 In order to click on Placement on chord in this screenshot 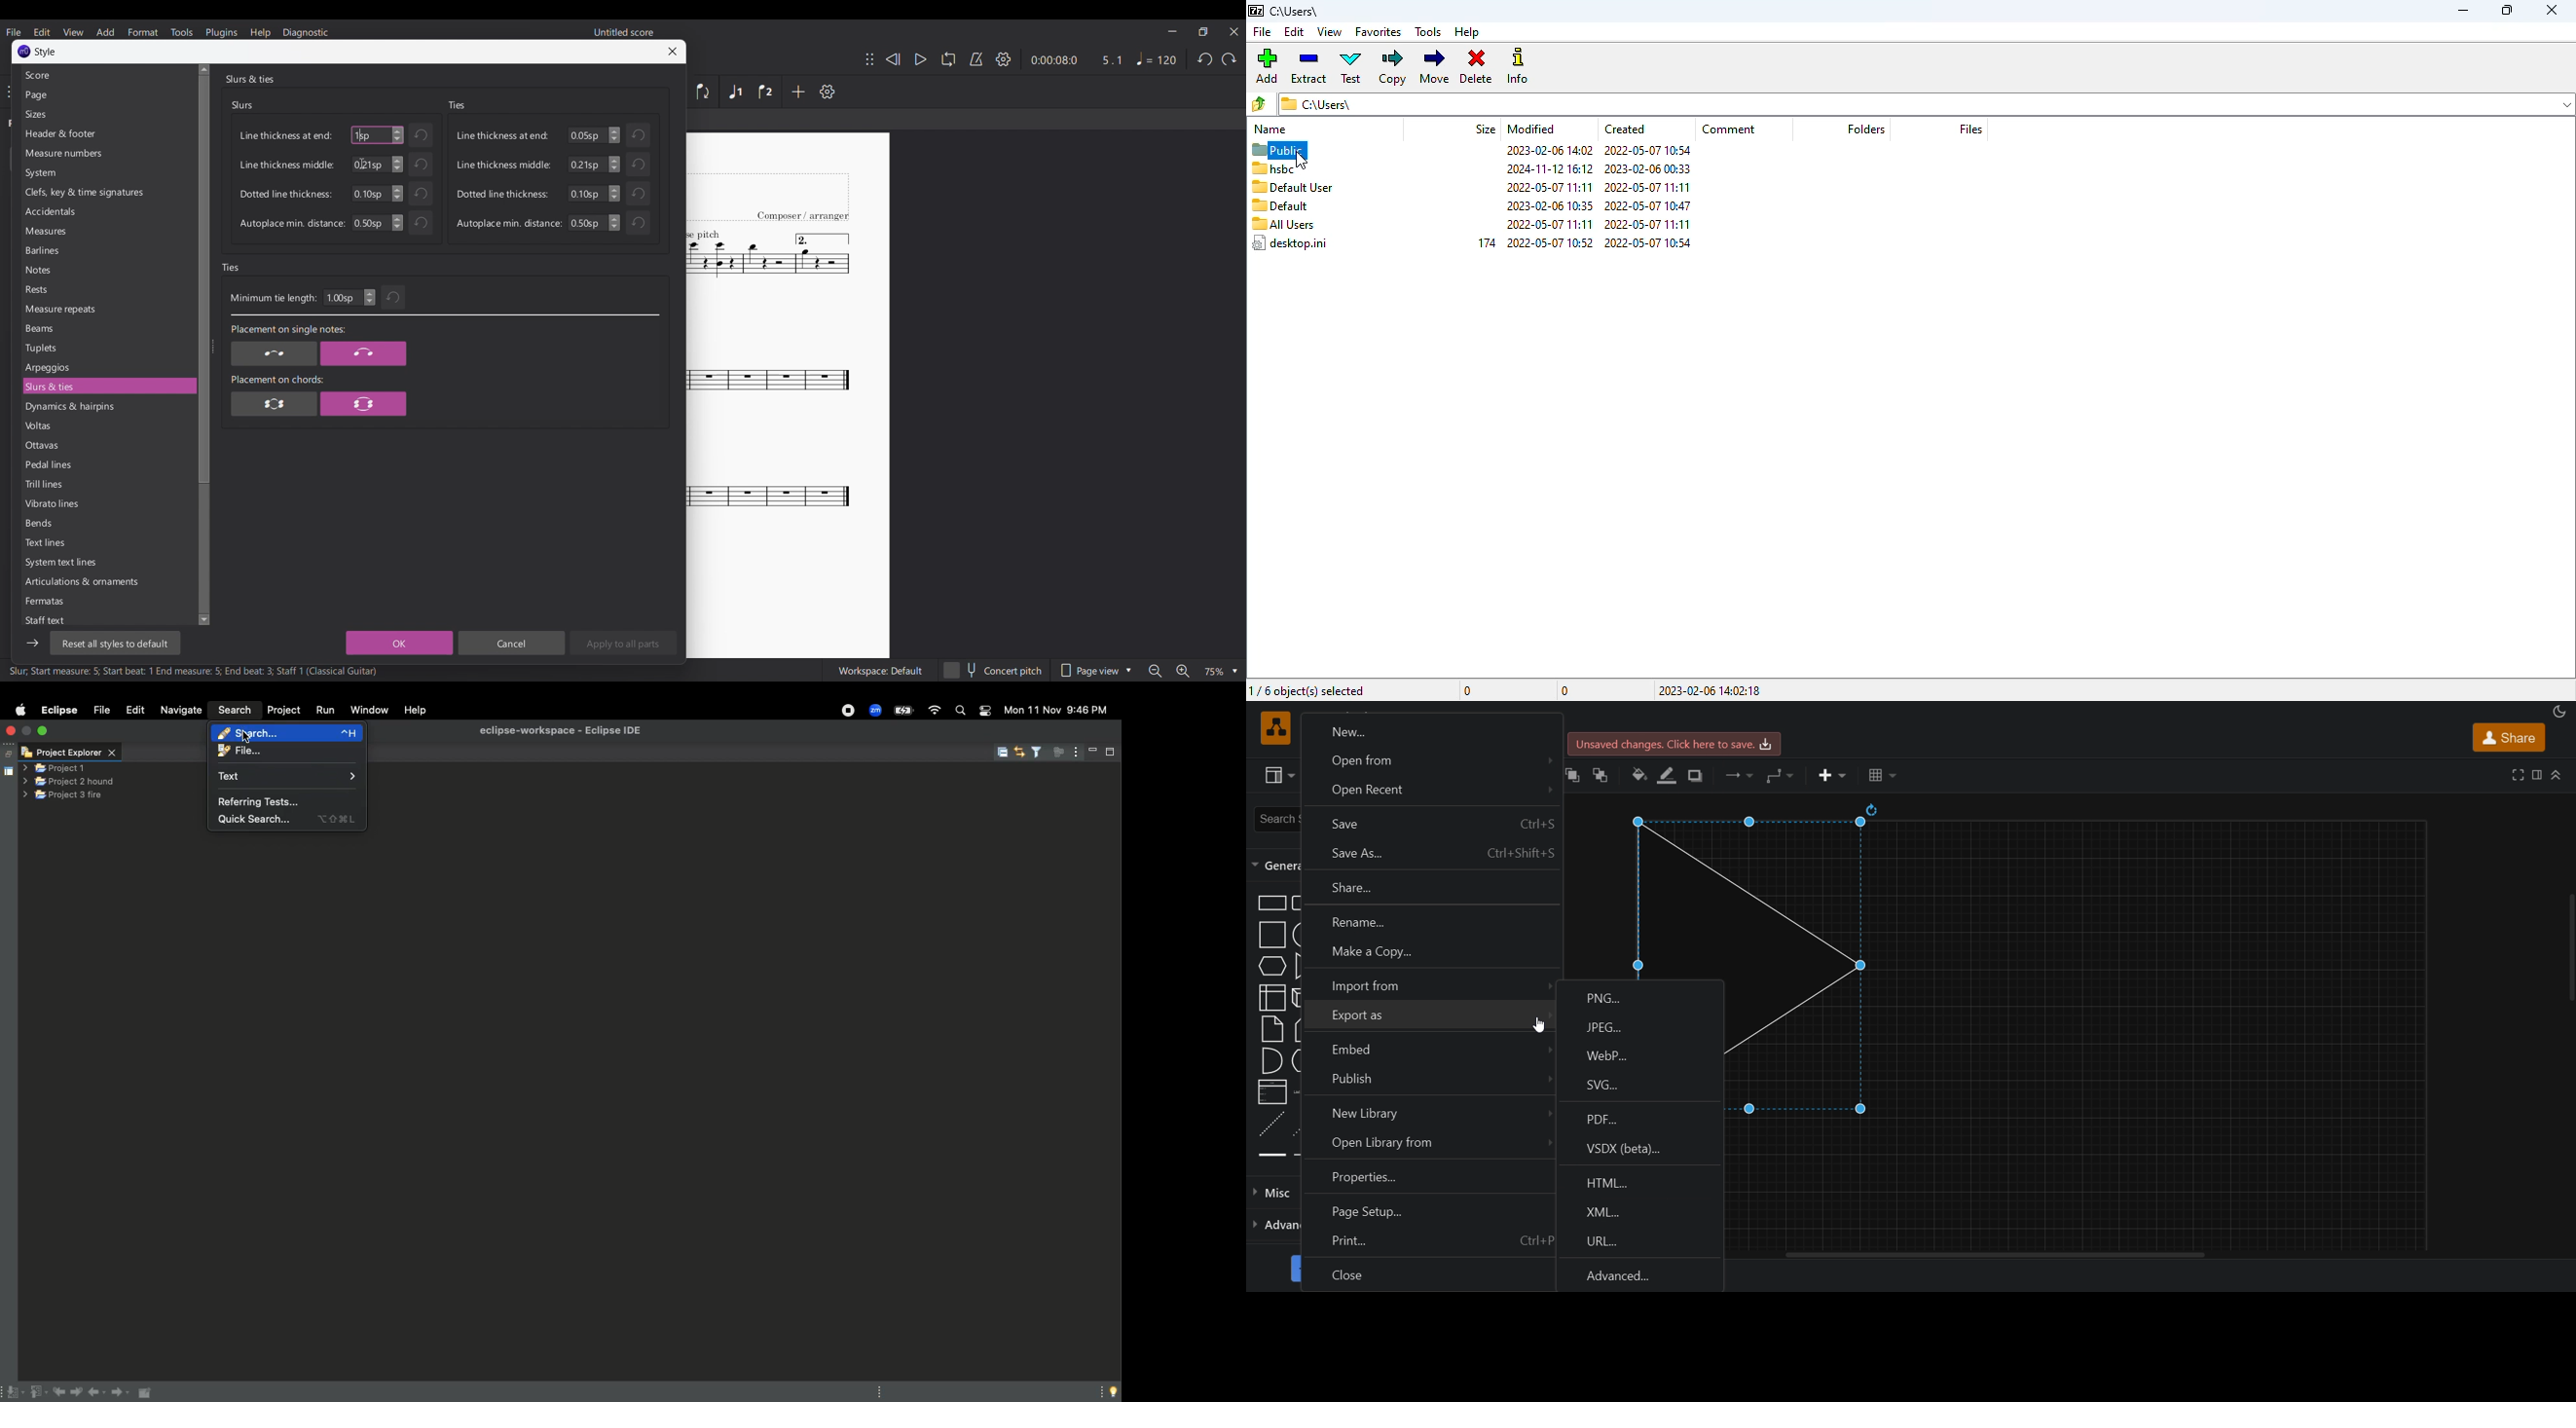, I will do `click(277, 379)`.